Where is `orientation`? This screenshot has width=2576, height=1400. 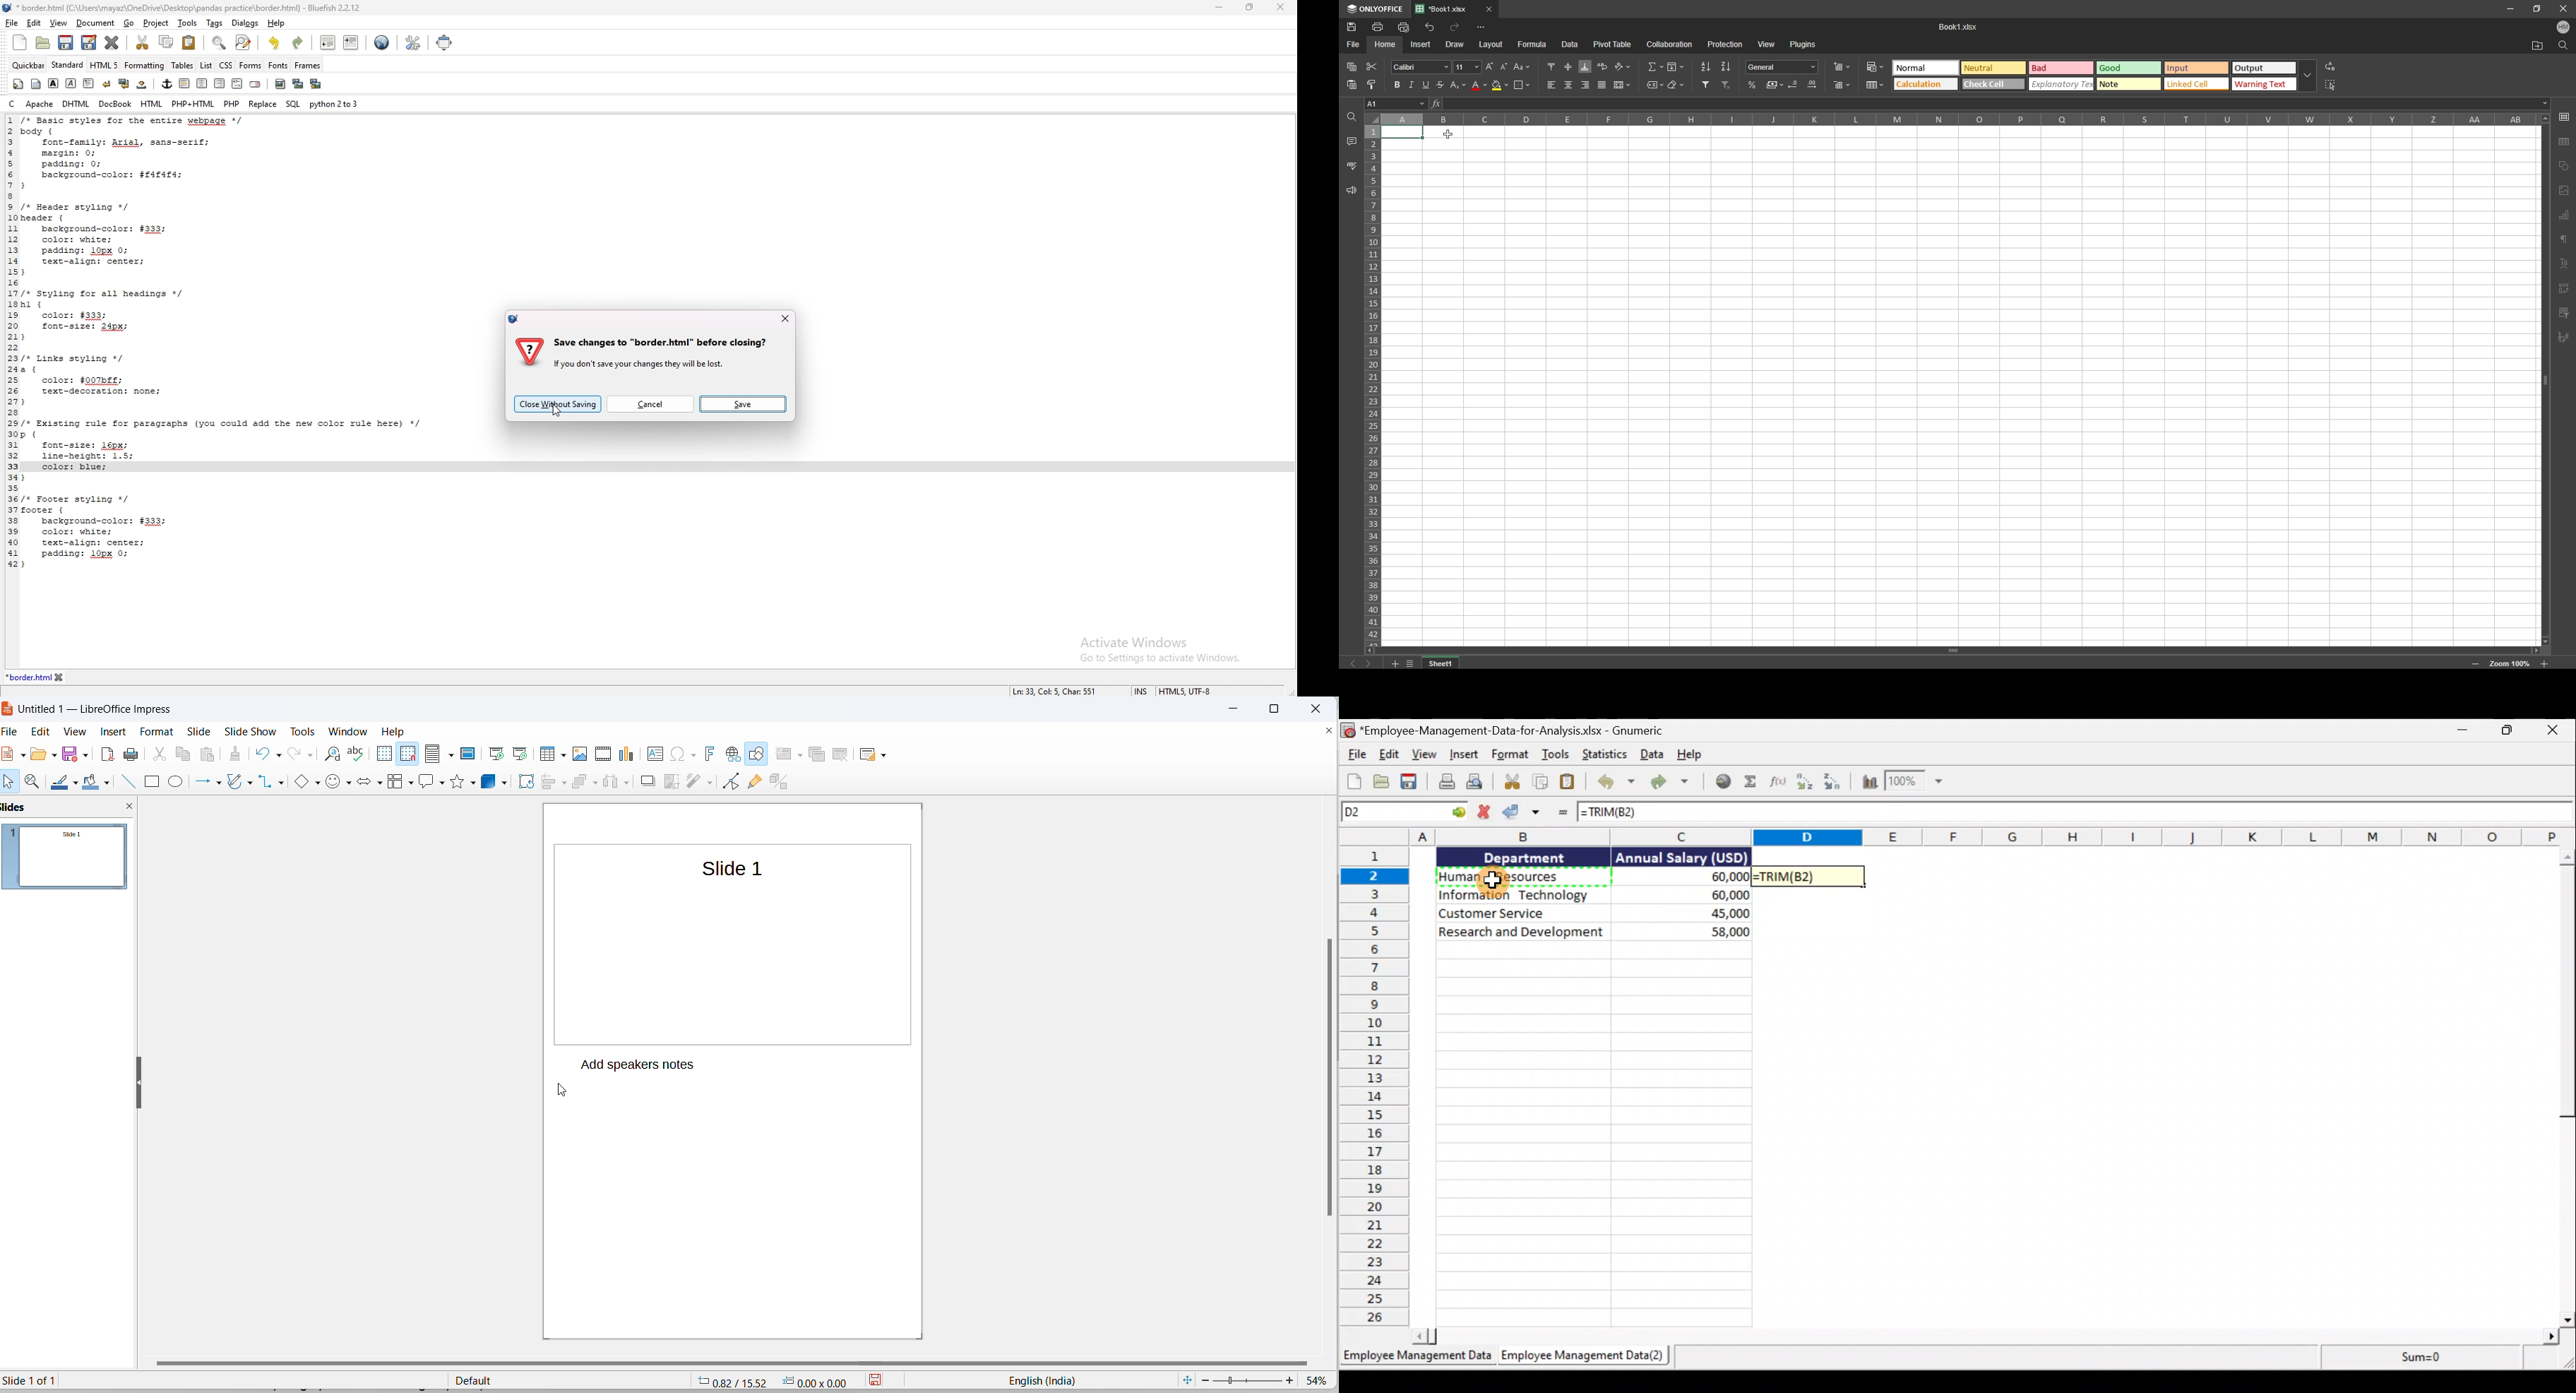 orientation is located at coordinates (1624, 66).